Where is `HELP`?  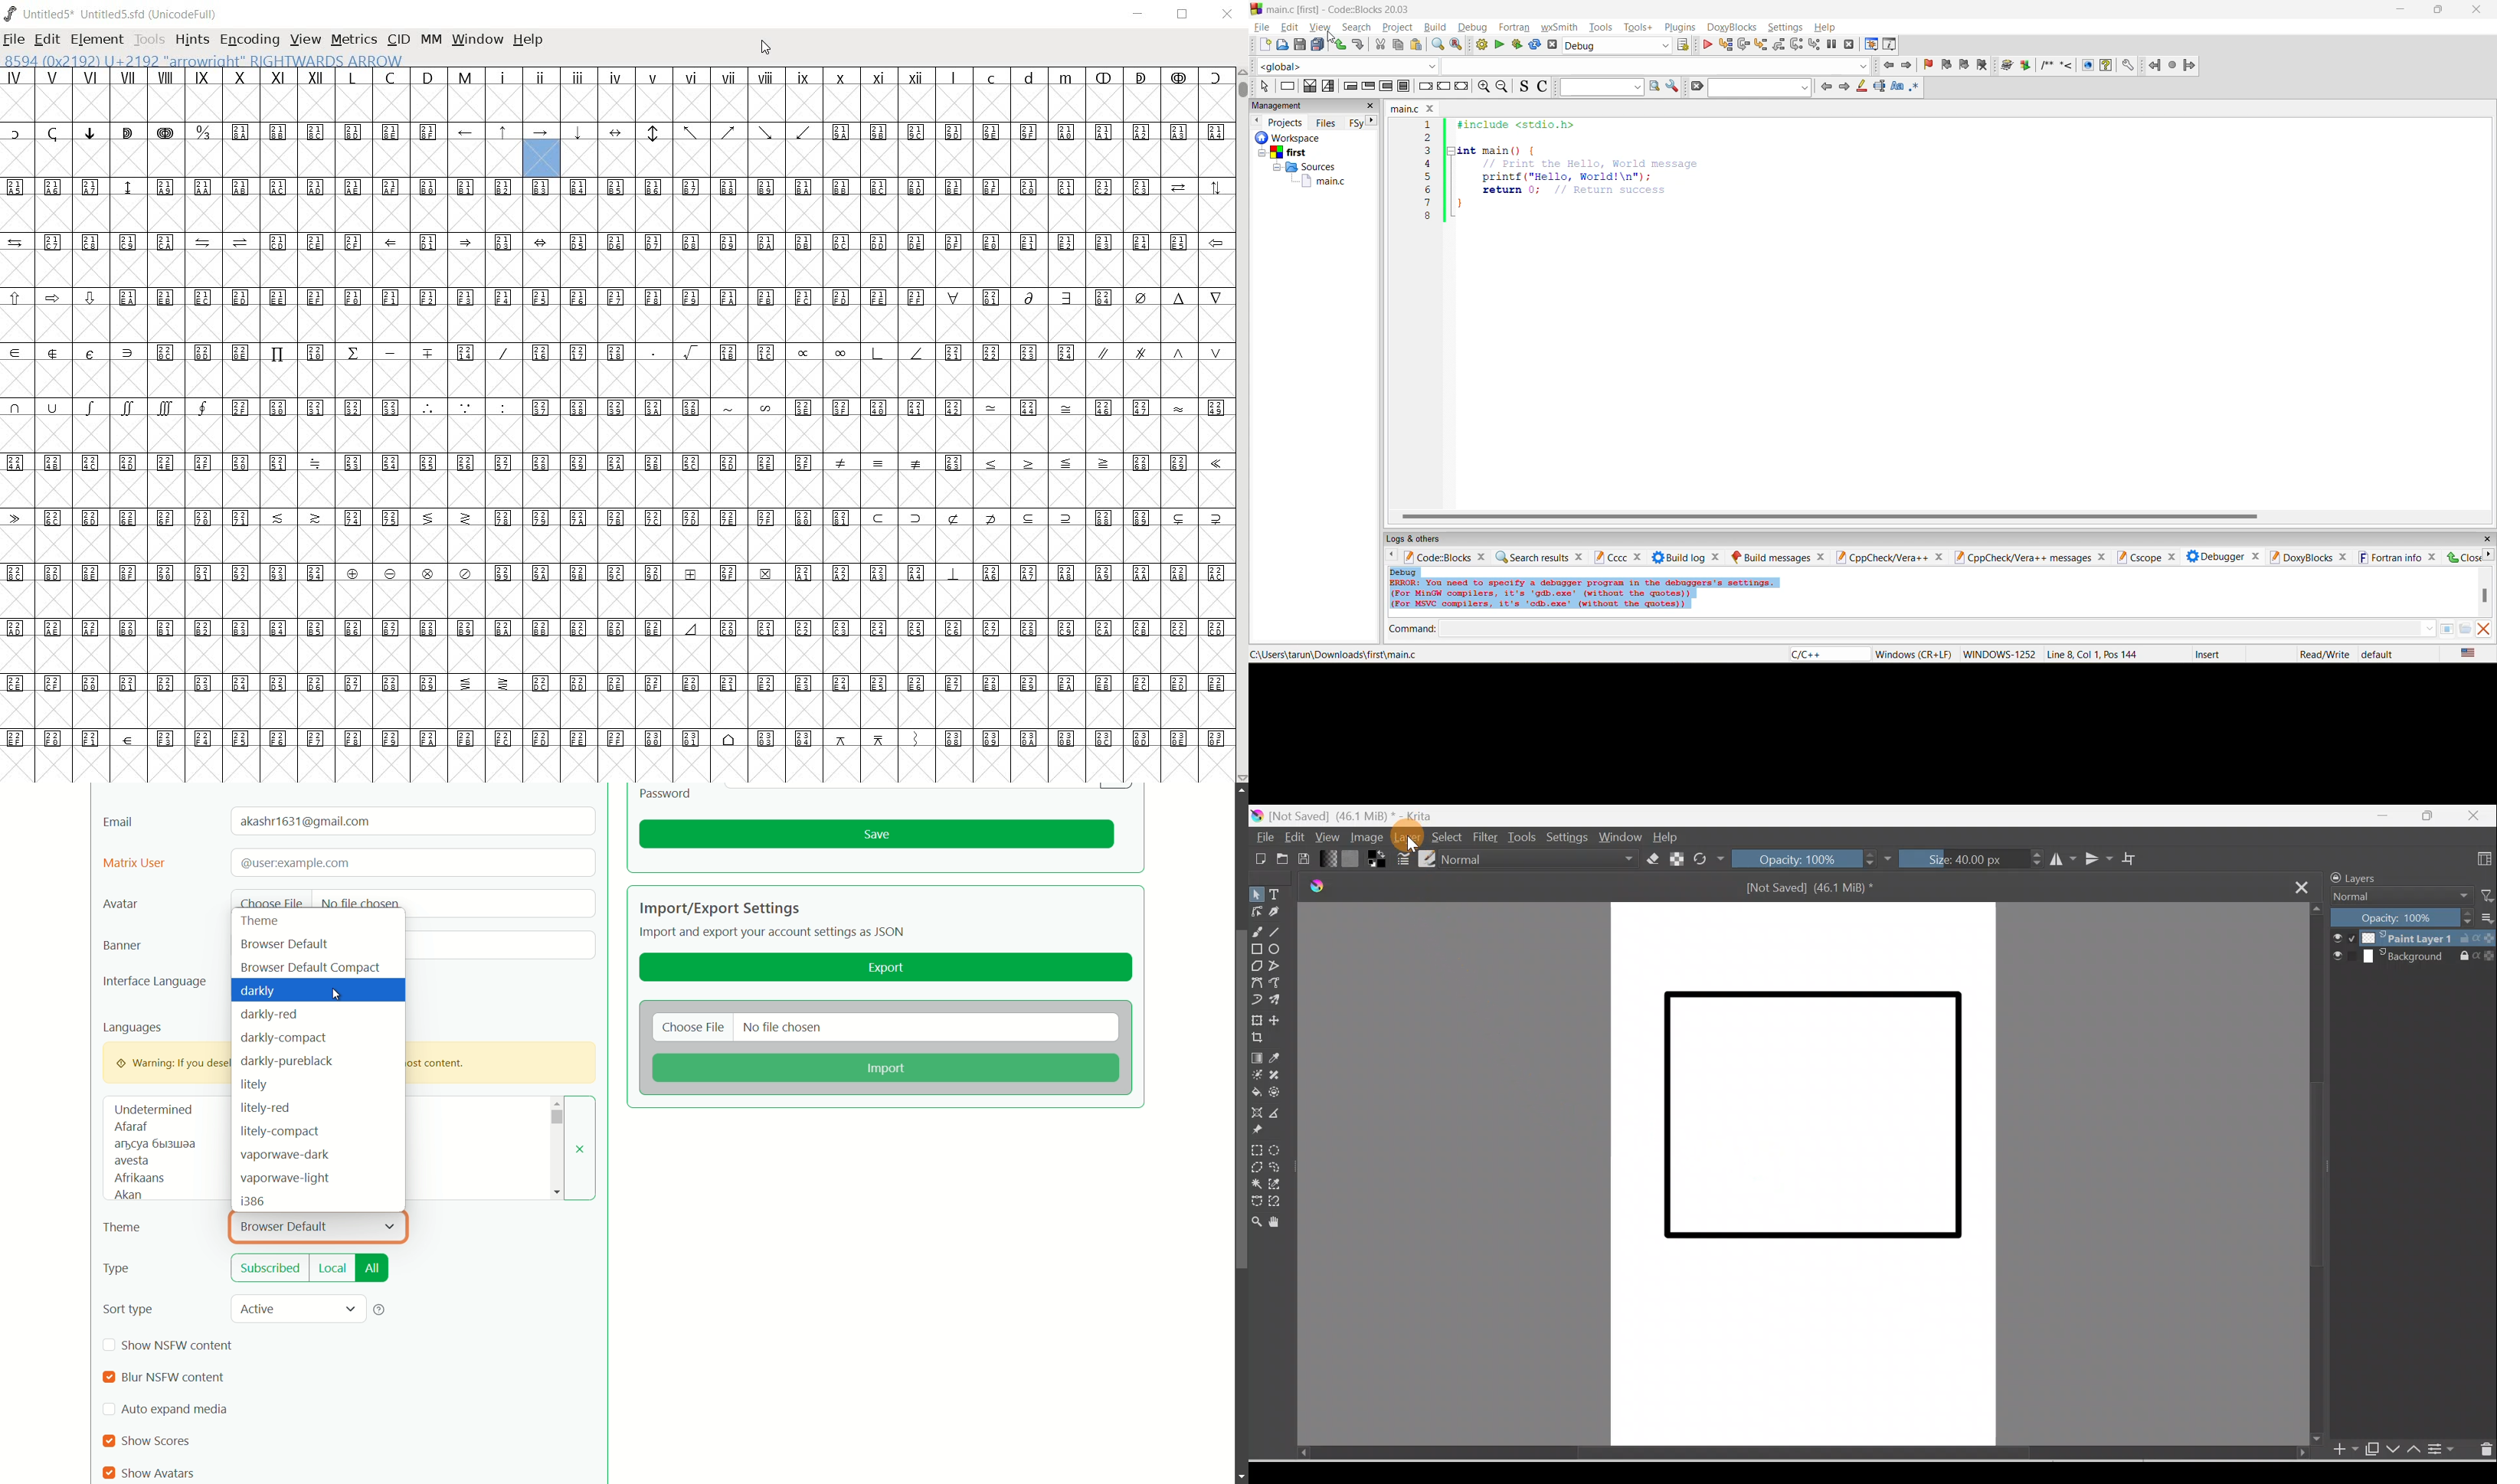 HELP is located at coordinates (532, 41).